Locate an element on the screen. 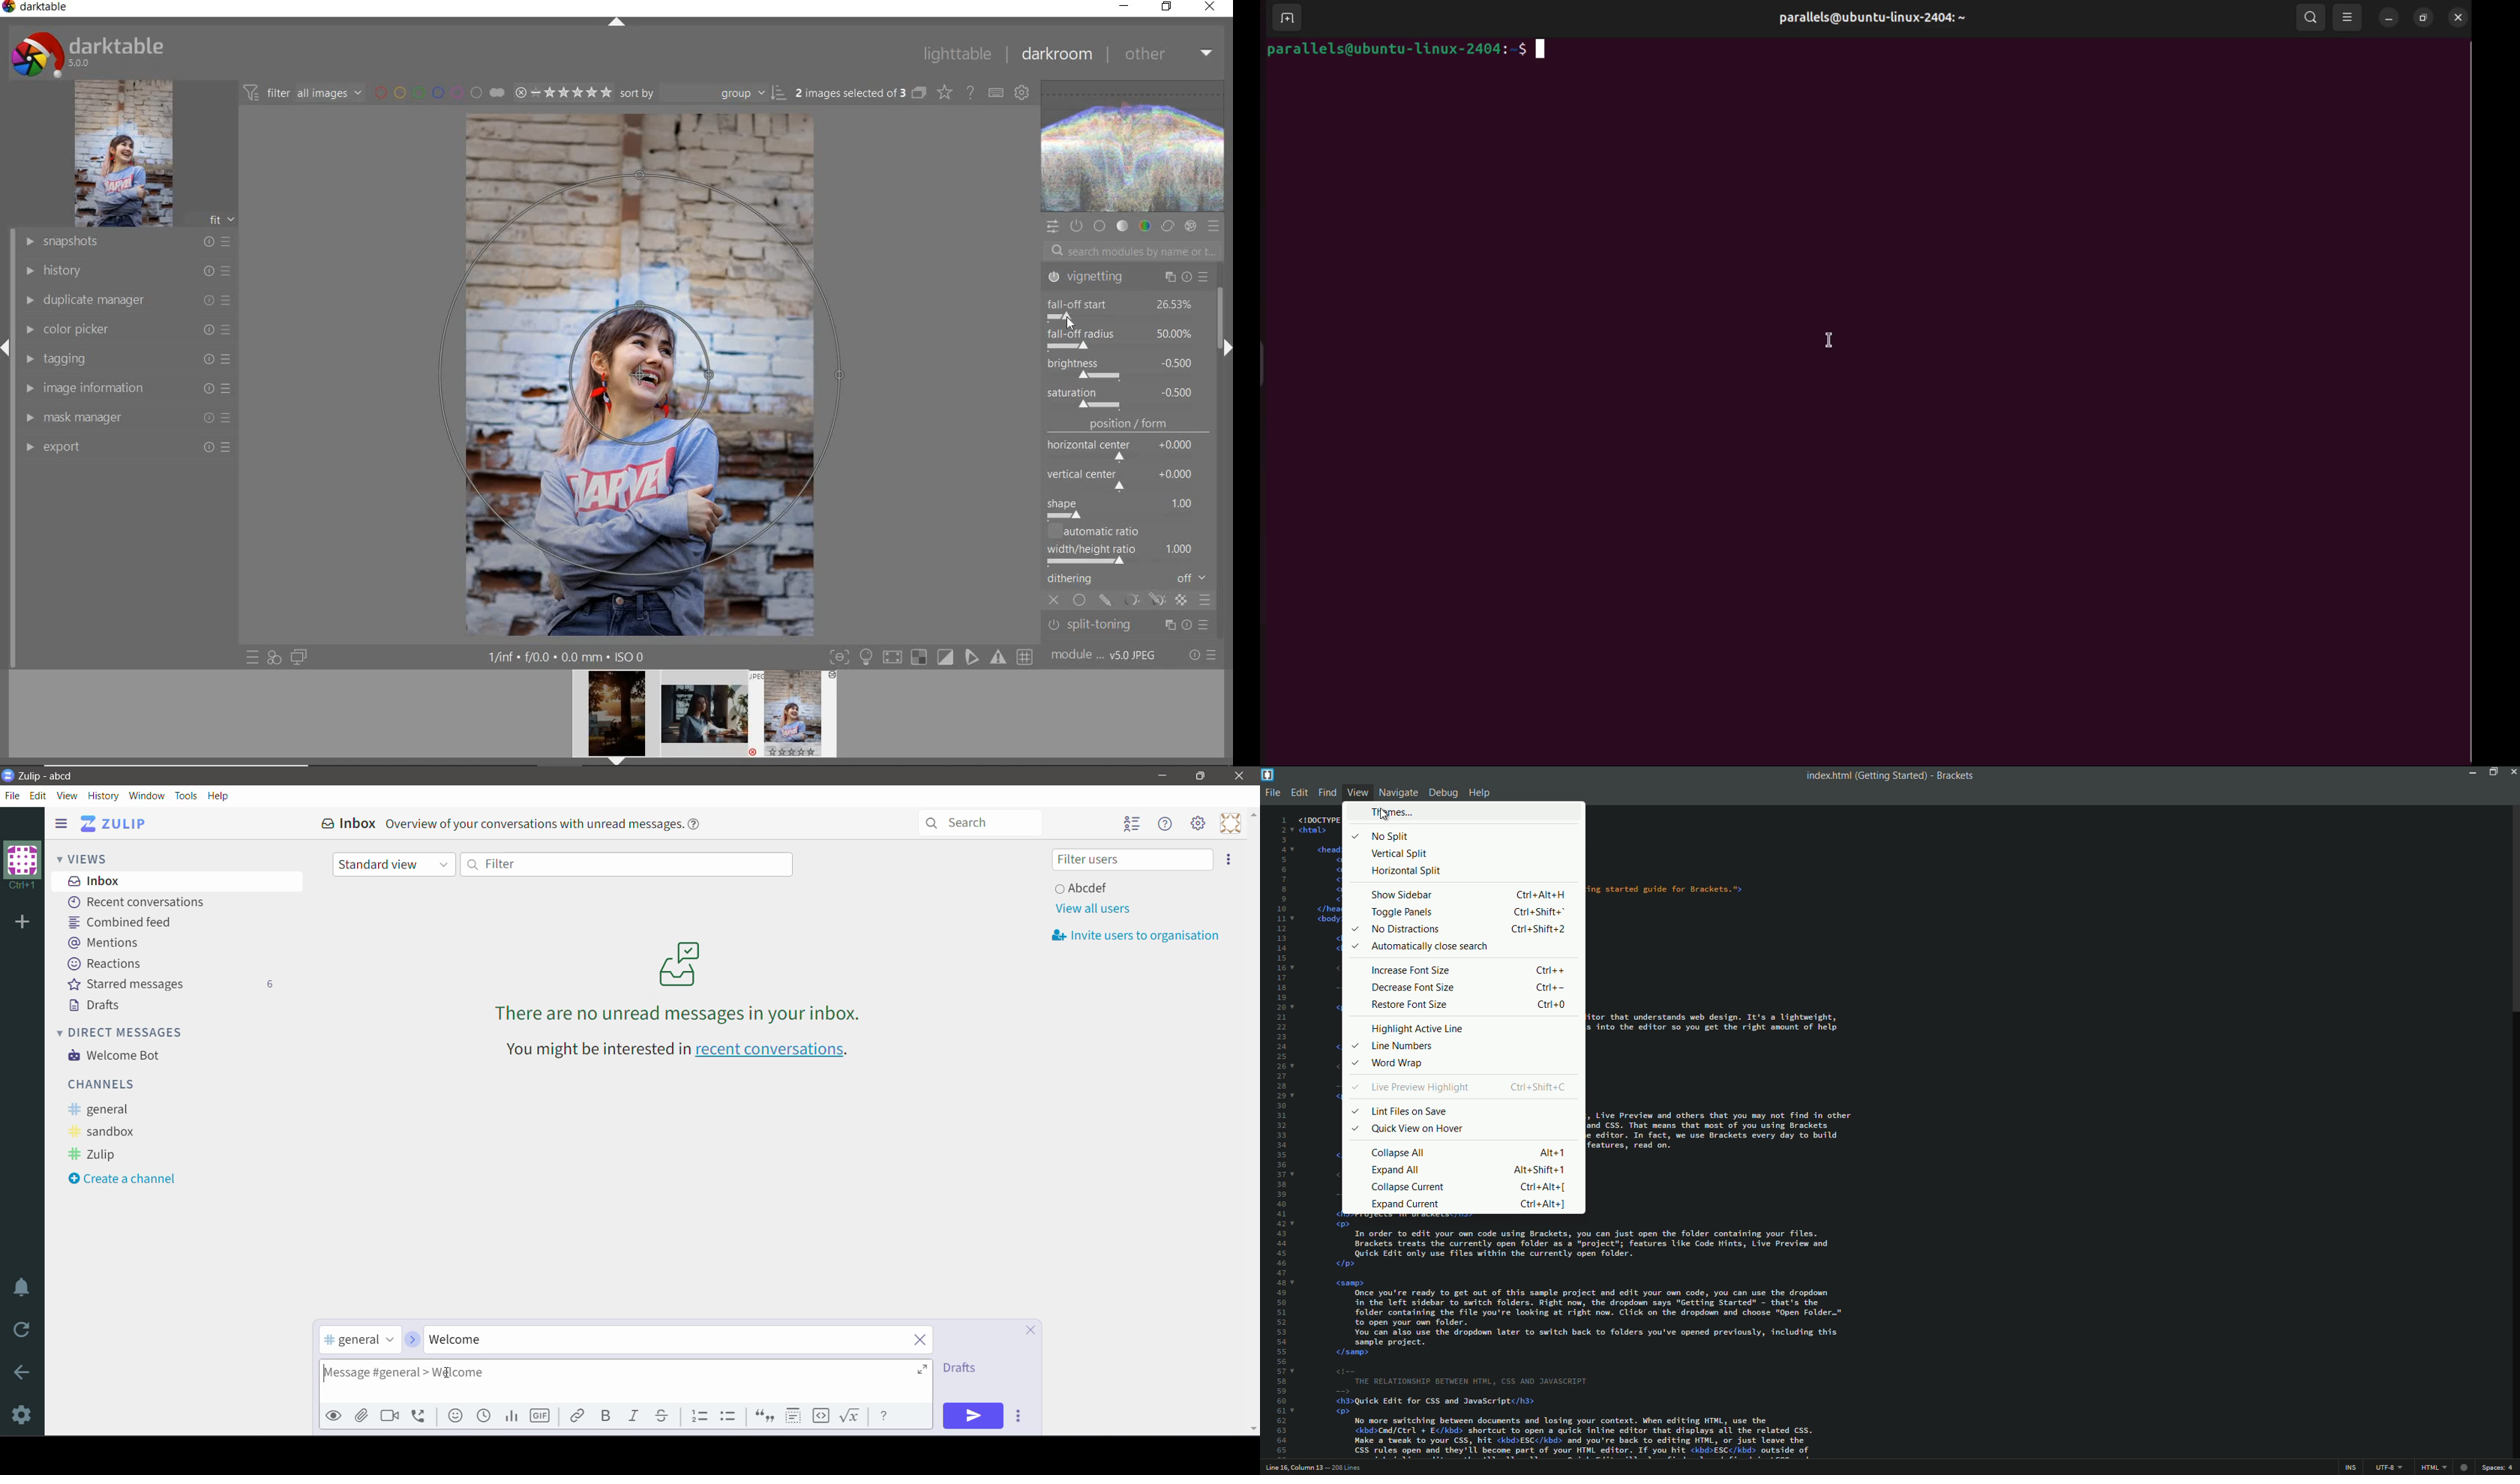 The height and width of the screenshot is (1484, 2520). position/form is located at coordinates (1129, 469).